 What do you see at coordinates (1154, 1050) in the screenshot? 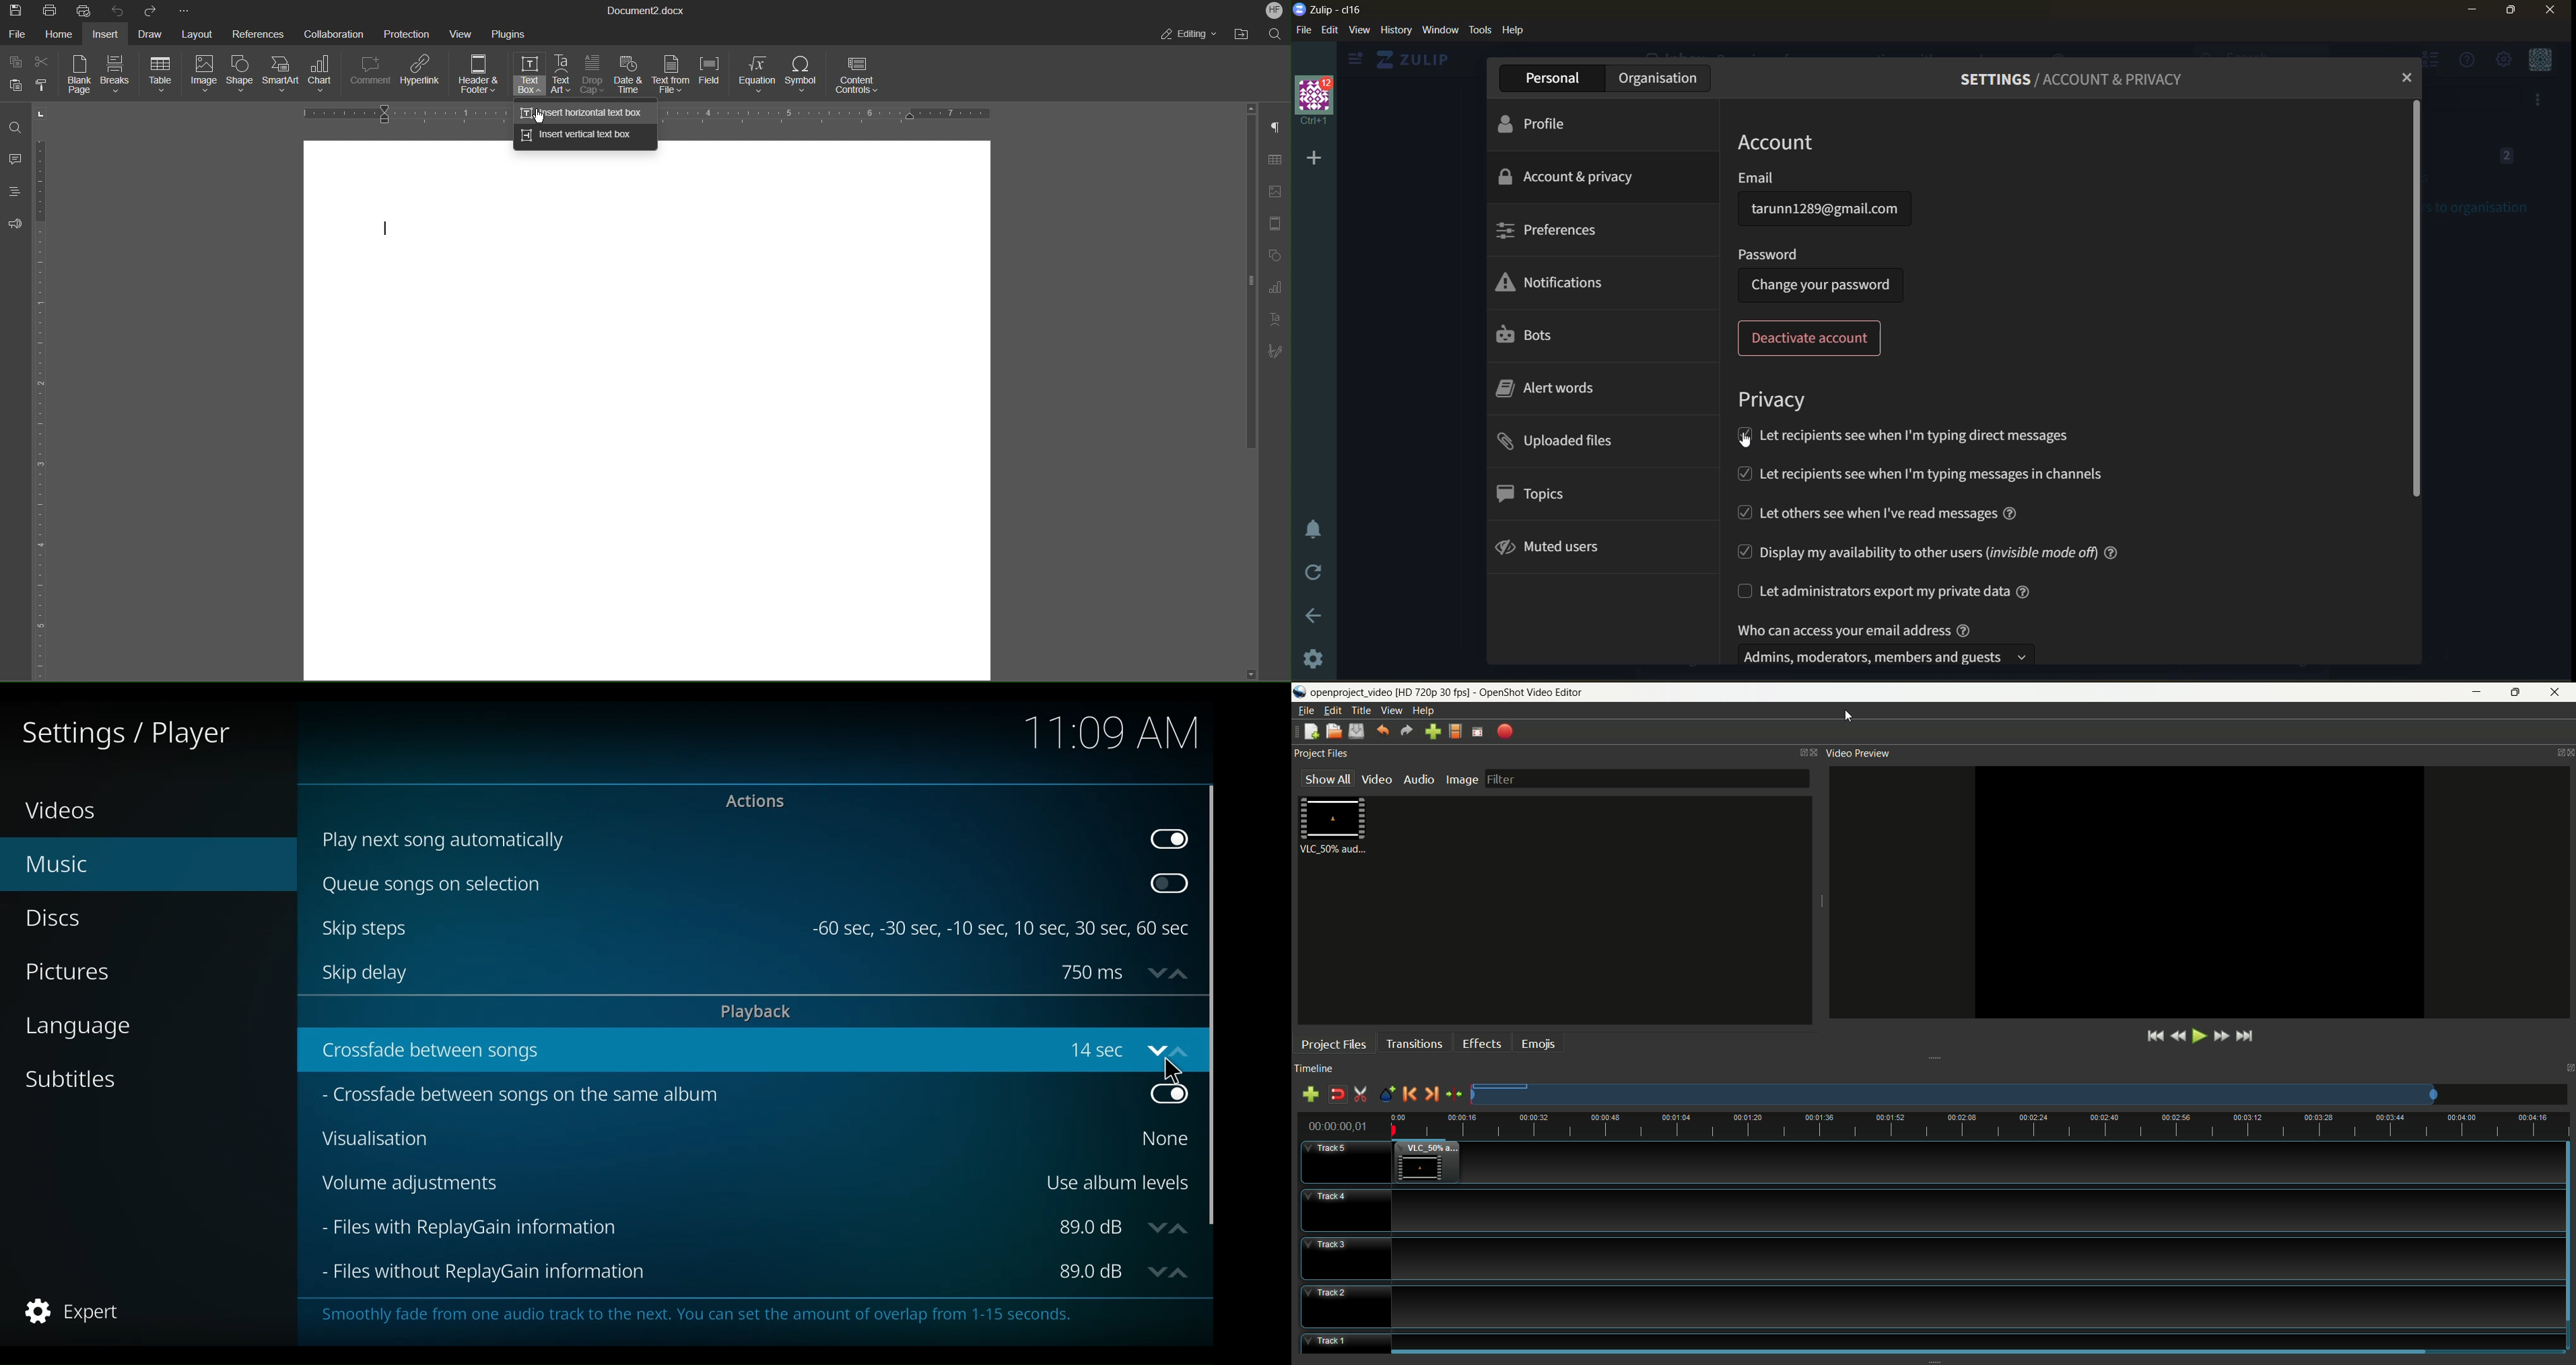
I see `down` at bounding box center [1154, 1050].